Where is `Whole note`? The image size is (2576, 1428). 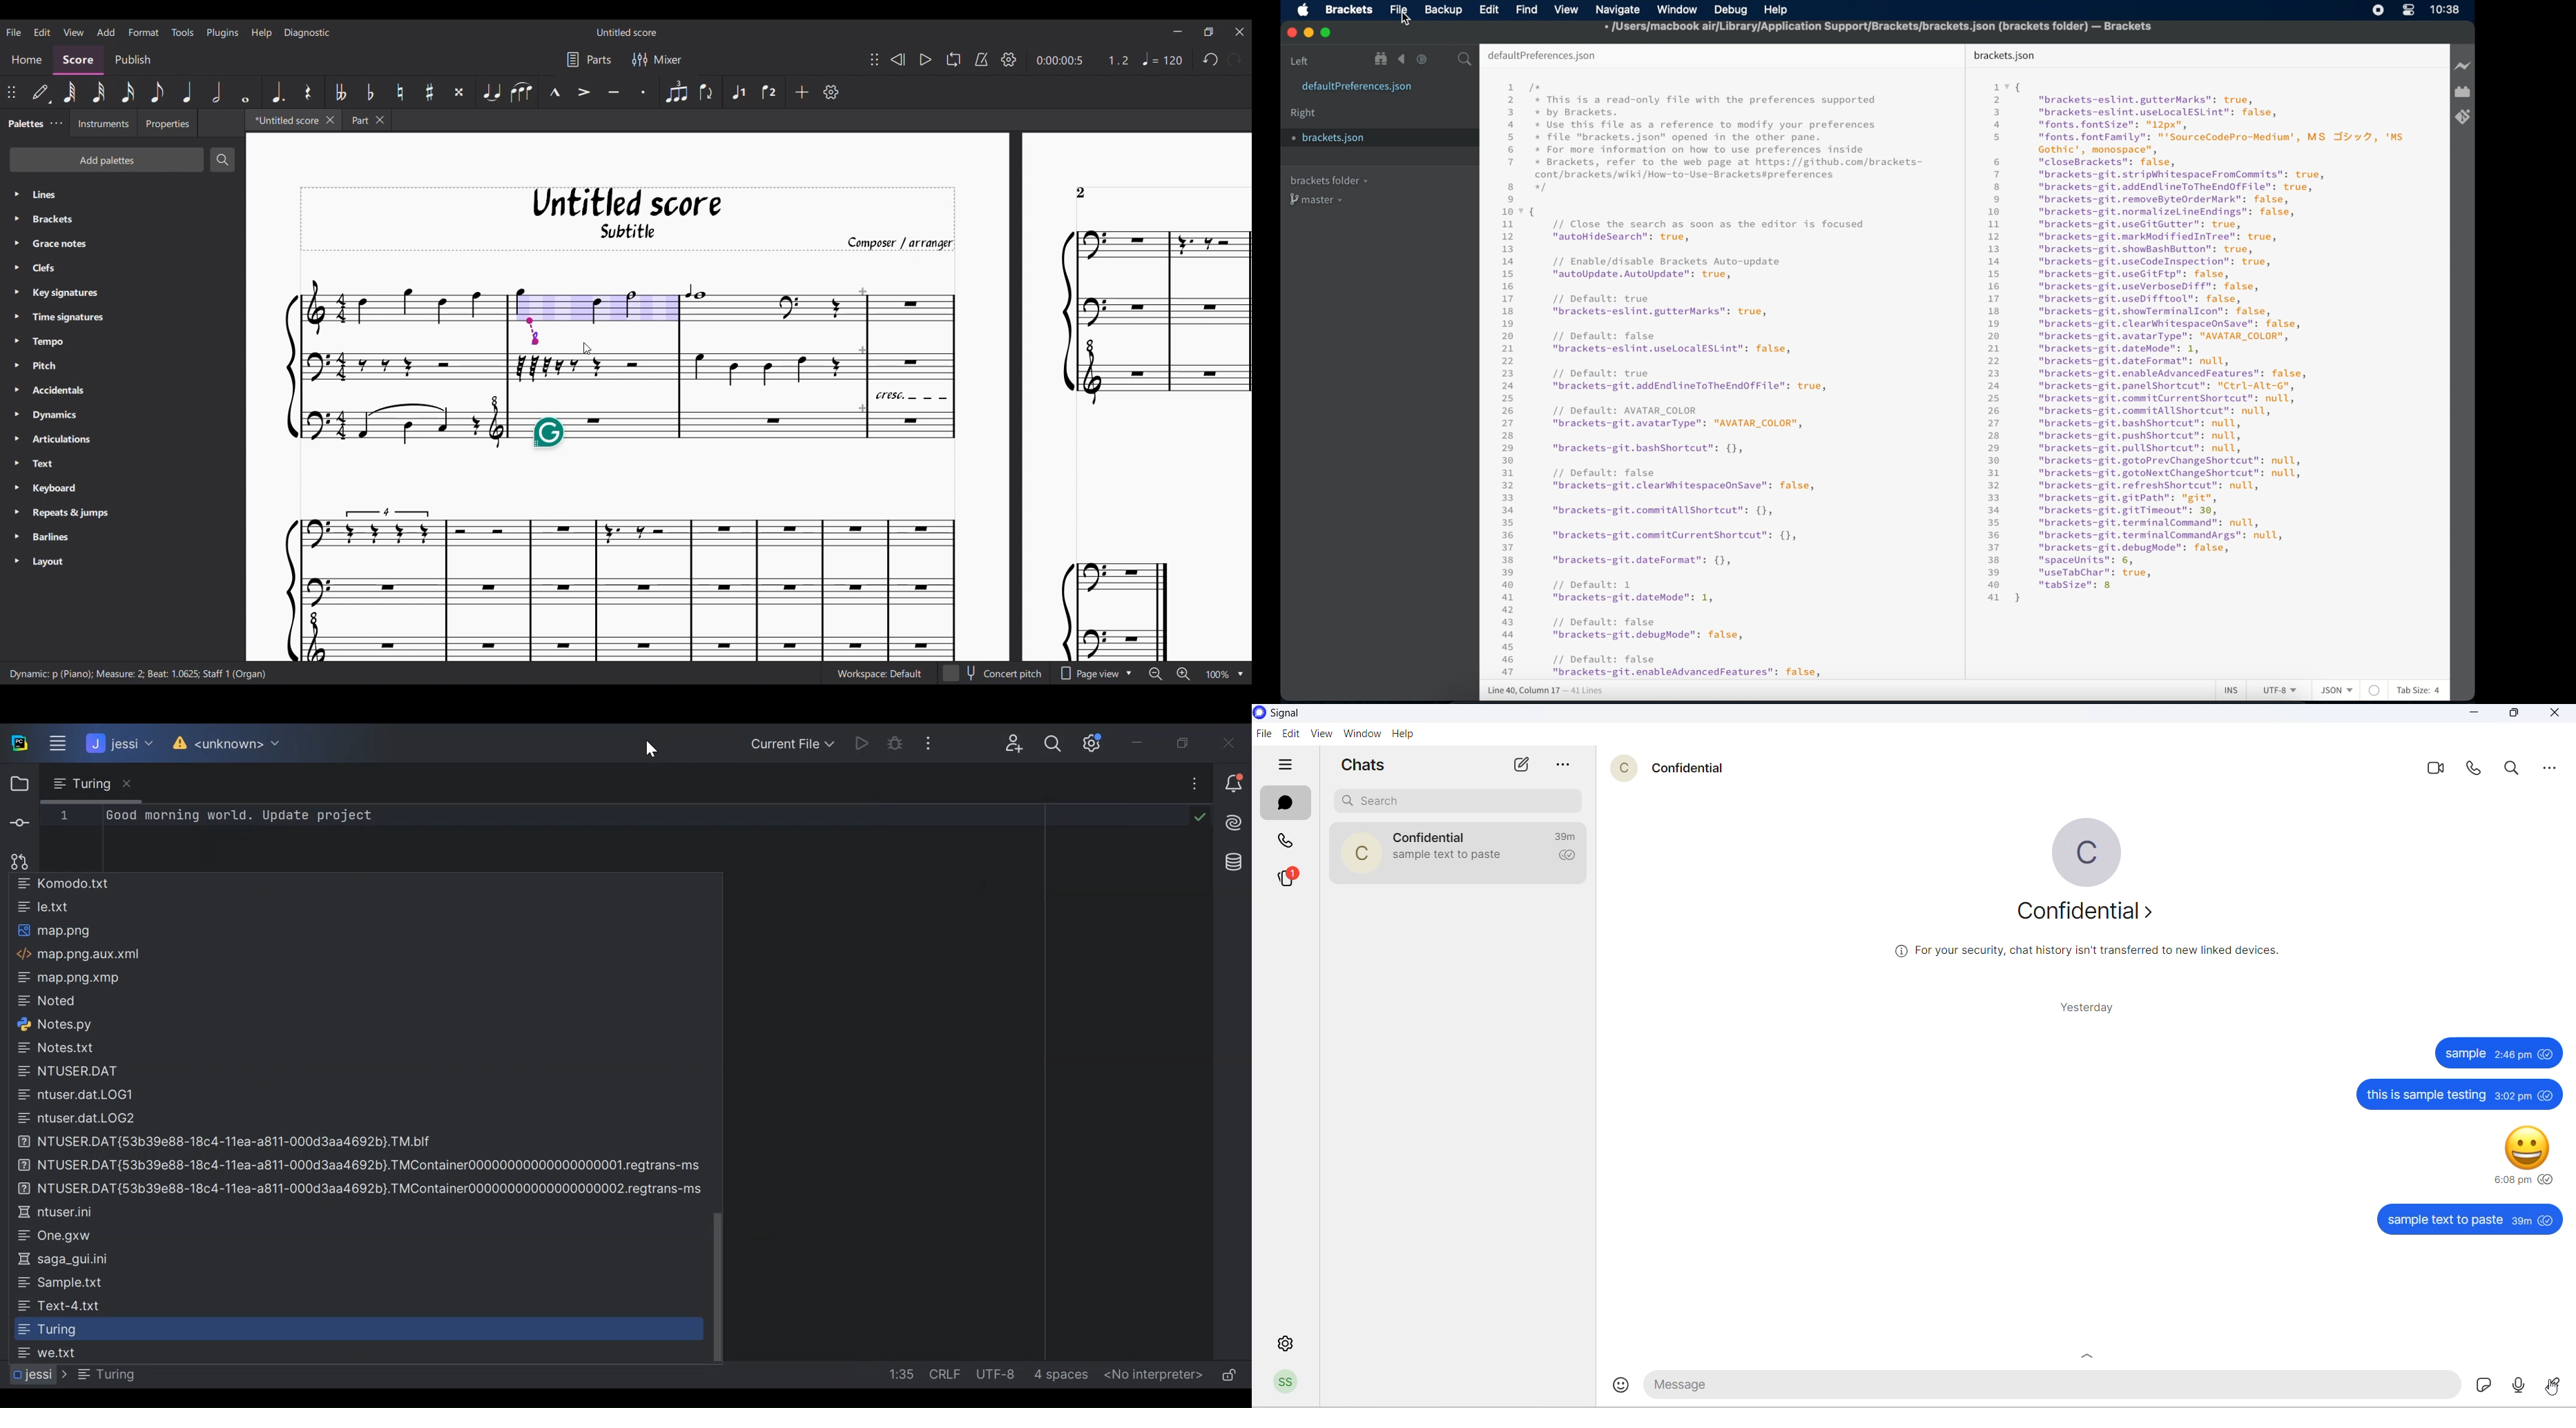
Whole note is located at coordinates (245, 91).